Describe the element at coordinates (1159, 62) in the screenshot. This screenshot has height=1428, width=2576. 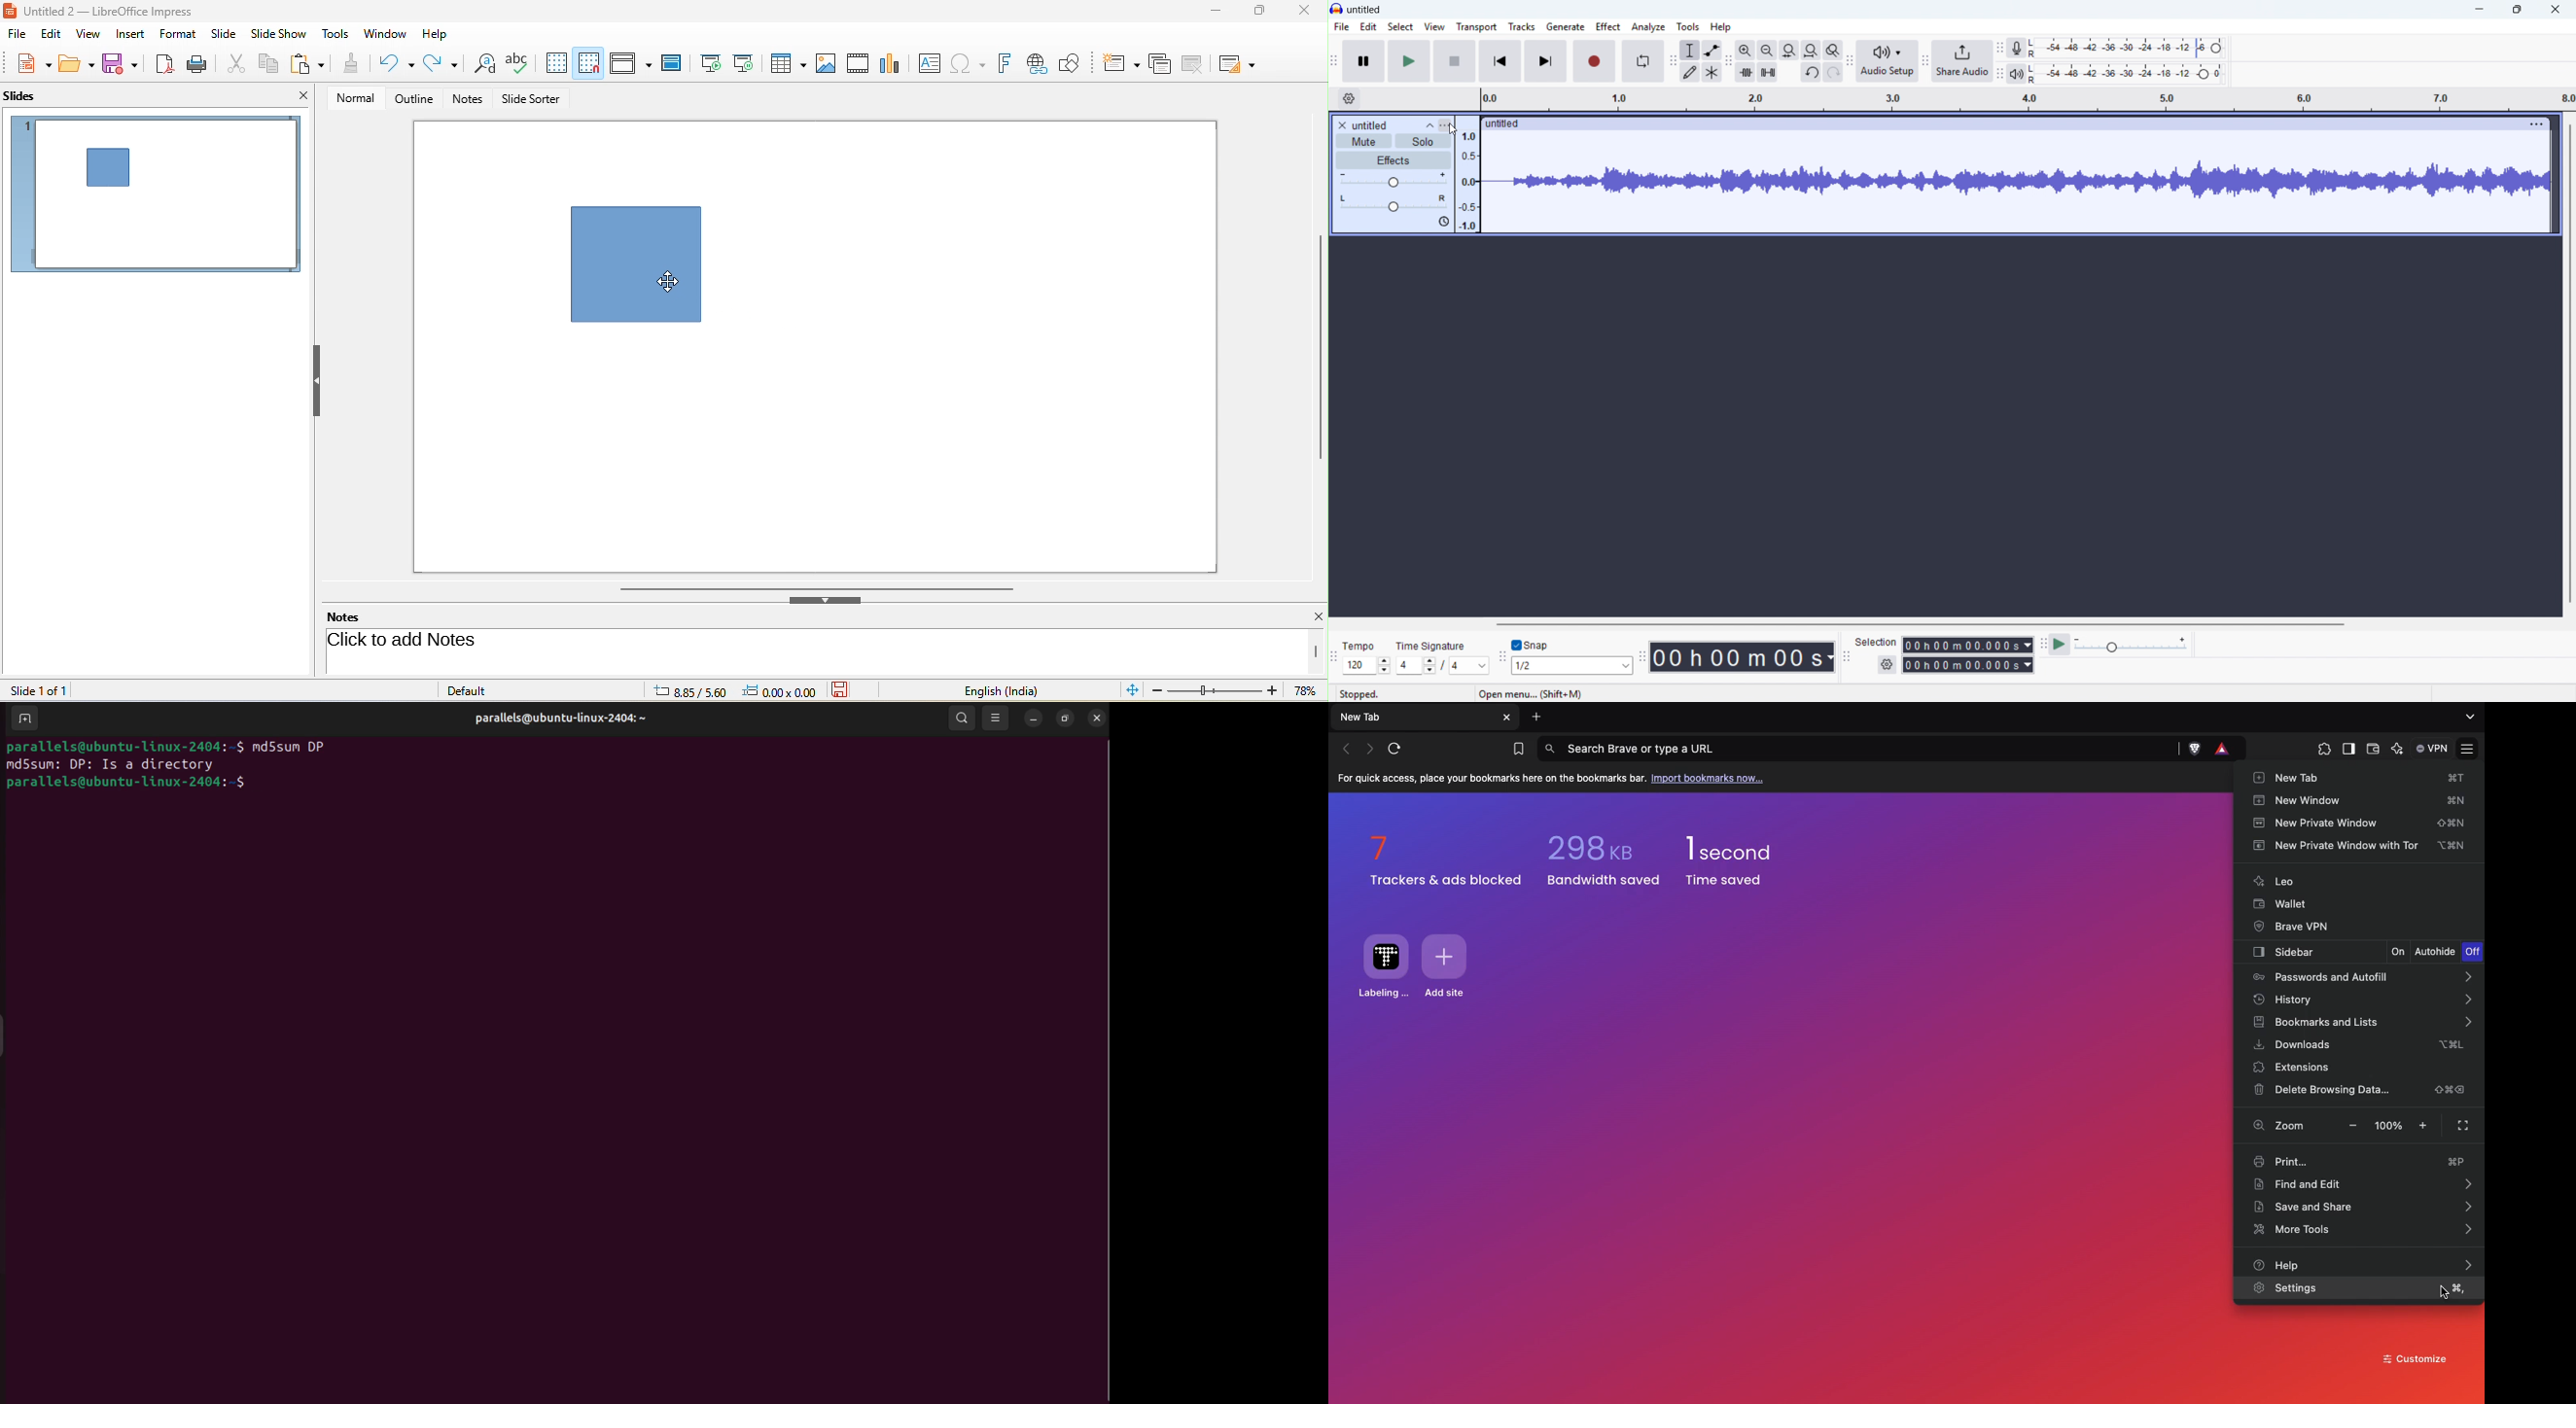
I see `duplicate slide` at that location.